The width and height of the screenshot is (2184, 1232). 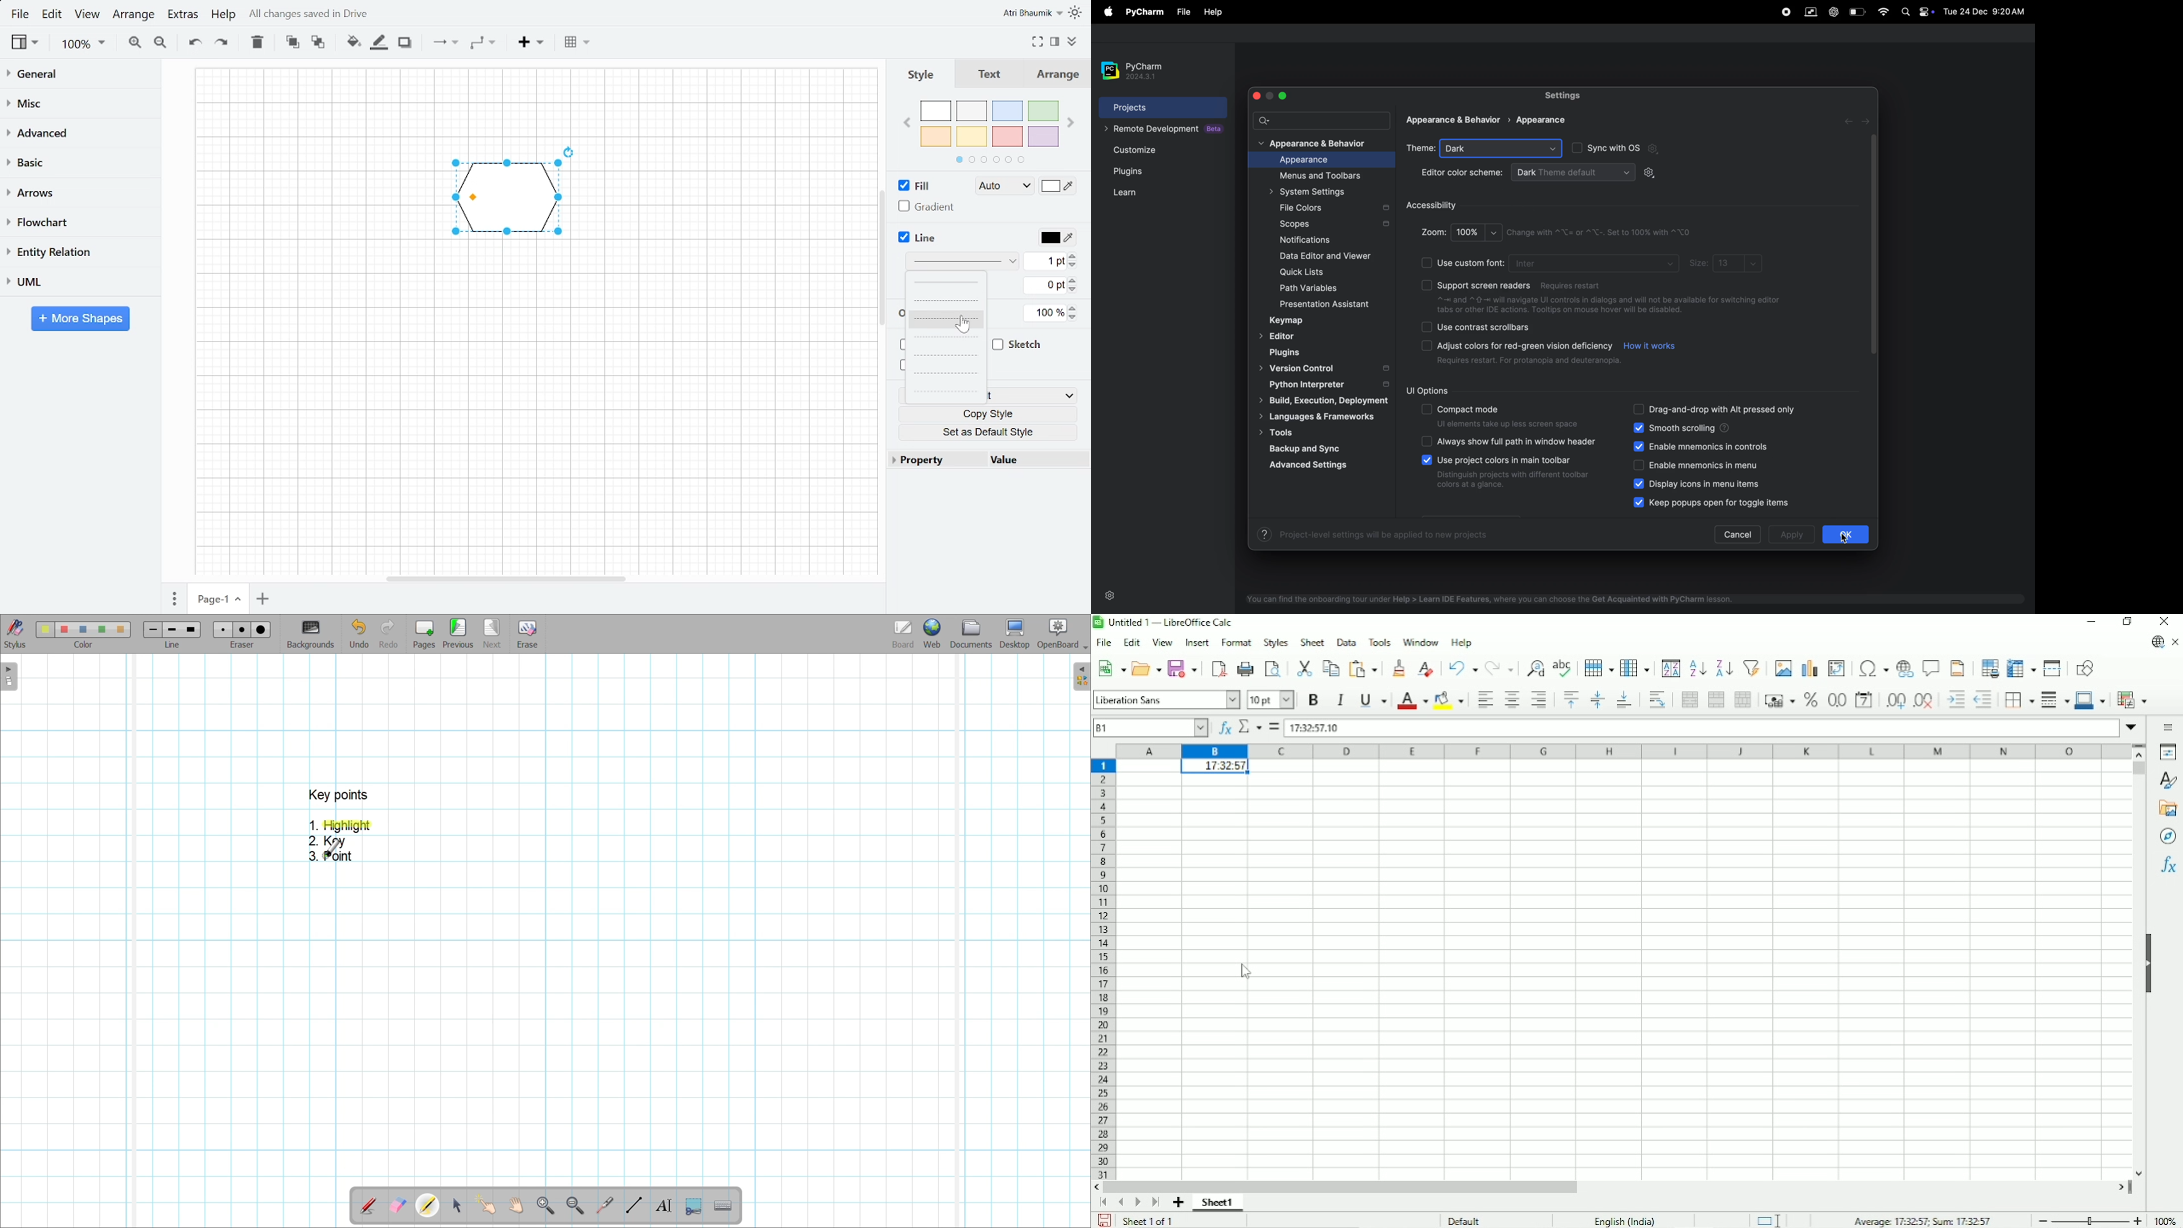 What do you see at coordinates (1789, 536) in the screenshot?
I see `apply` at bounding box center [1789, 536].